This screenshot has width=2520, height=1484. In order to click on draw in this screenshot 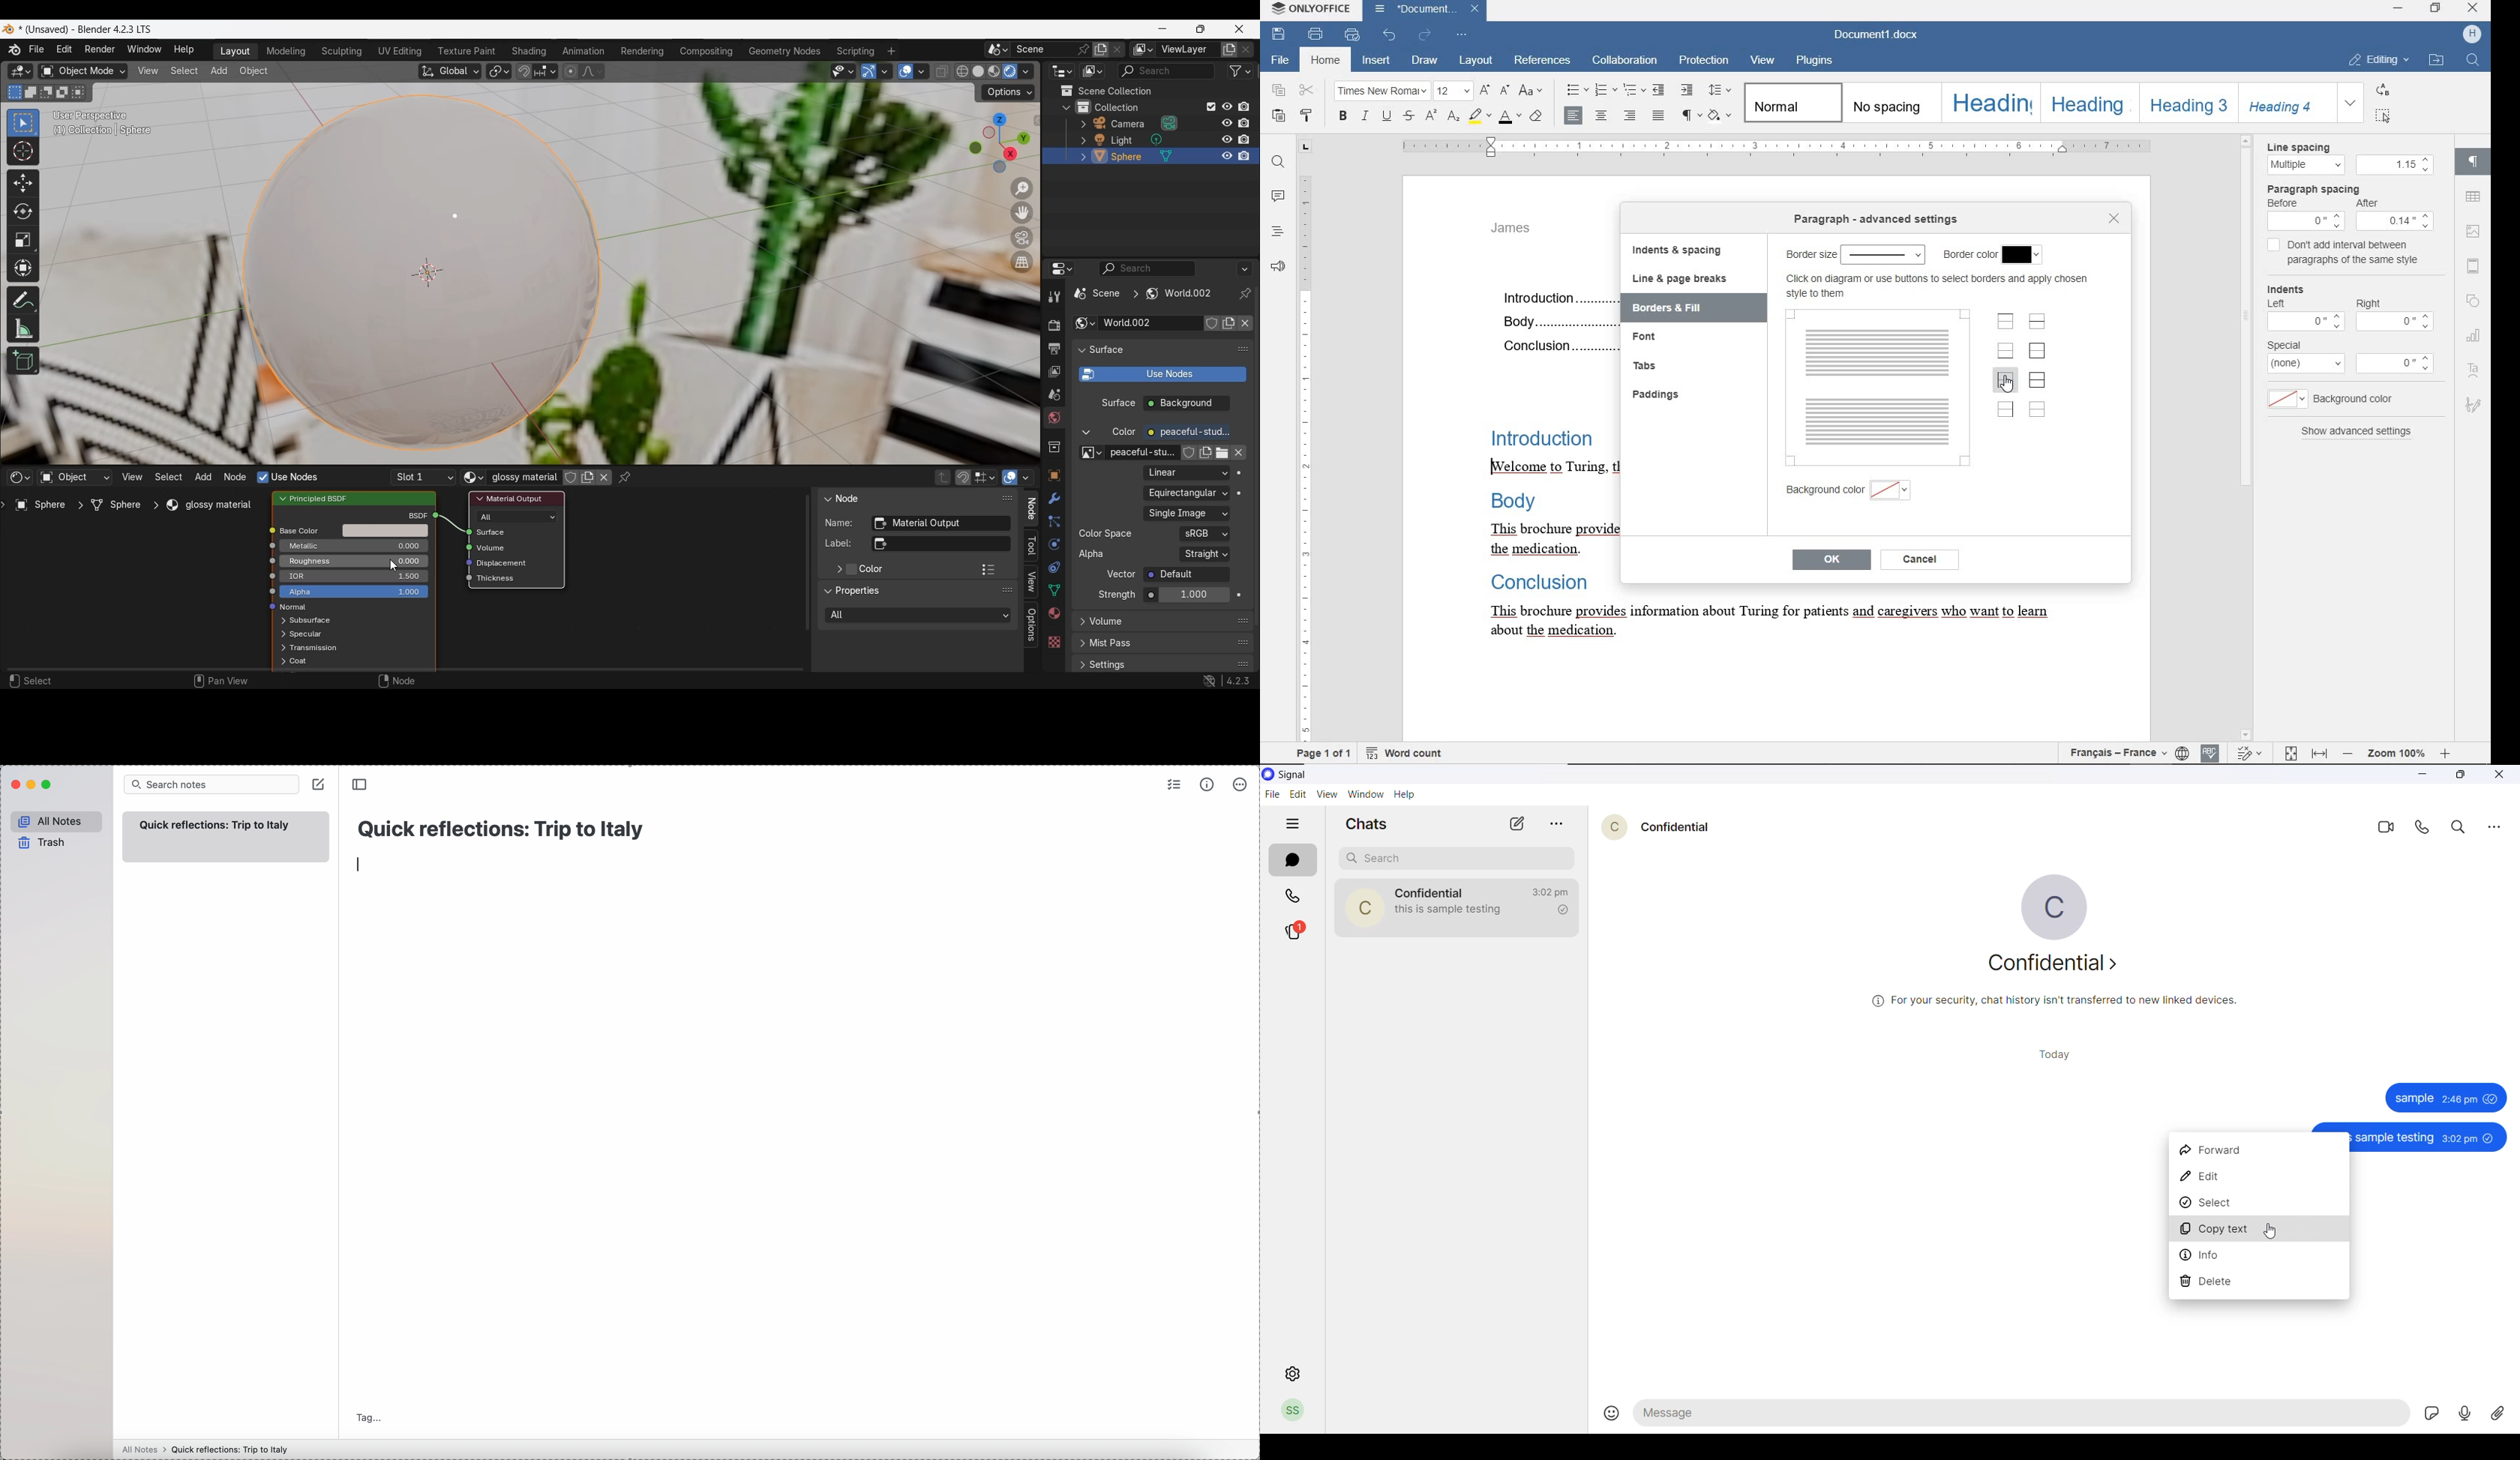, I will do `click(1425, 61)`.